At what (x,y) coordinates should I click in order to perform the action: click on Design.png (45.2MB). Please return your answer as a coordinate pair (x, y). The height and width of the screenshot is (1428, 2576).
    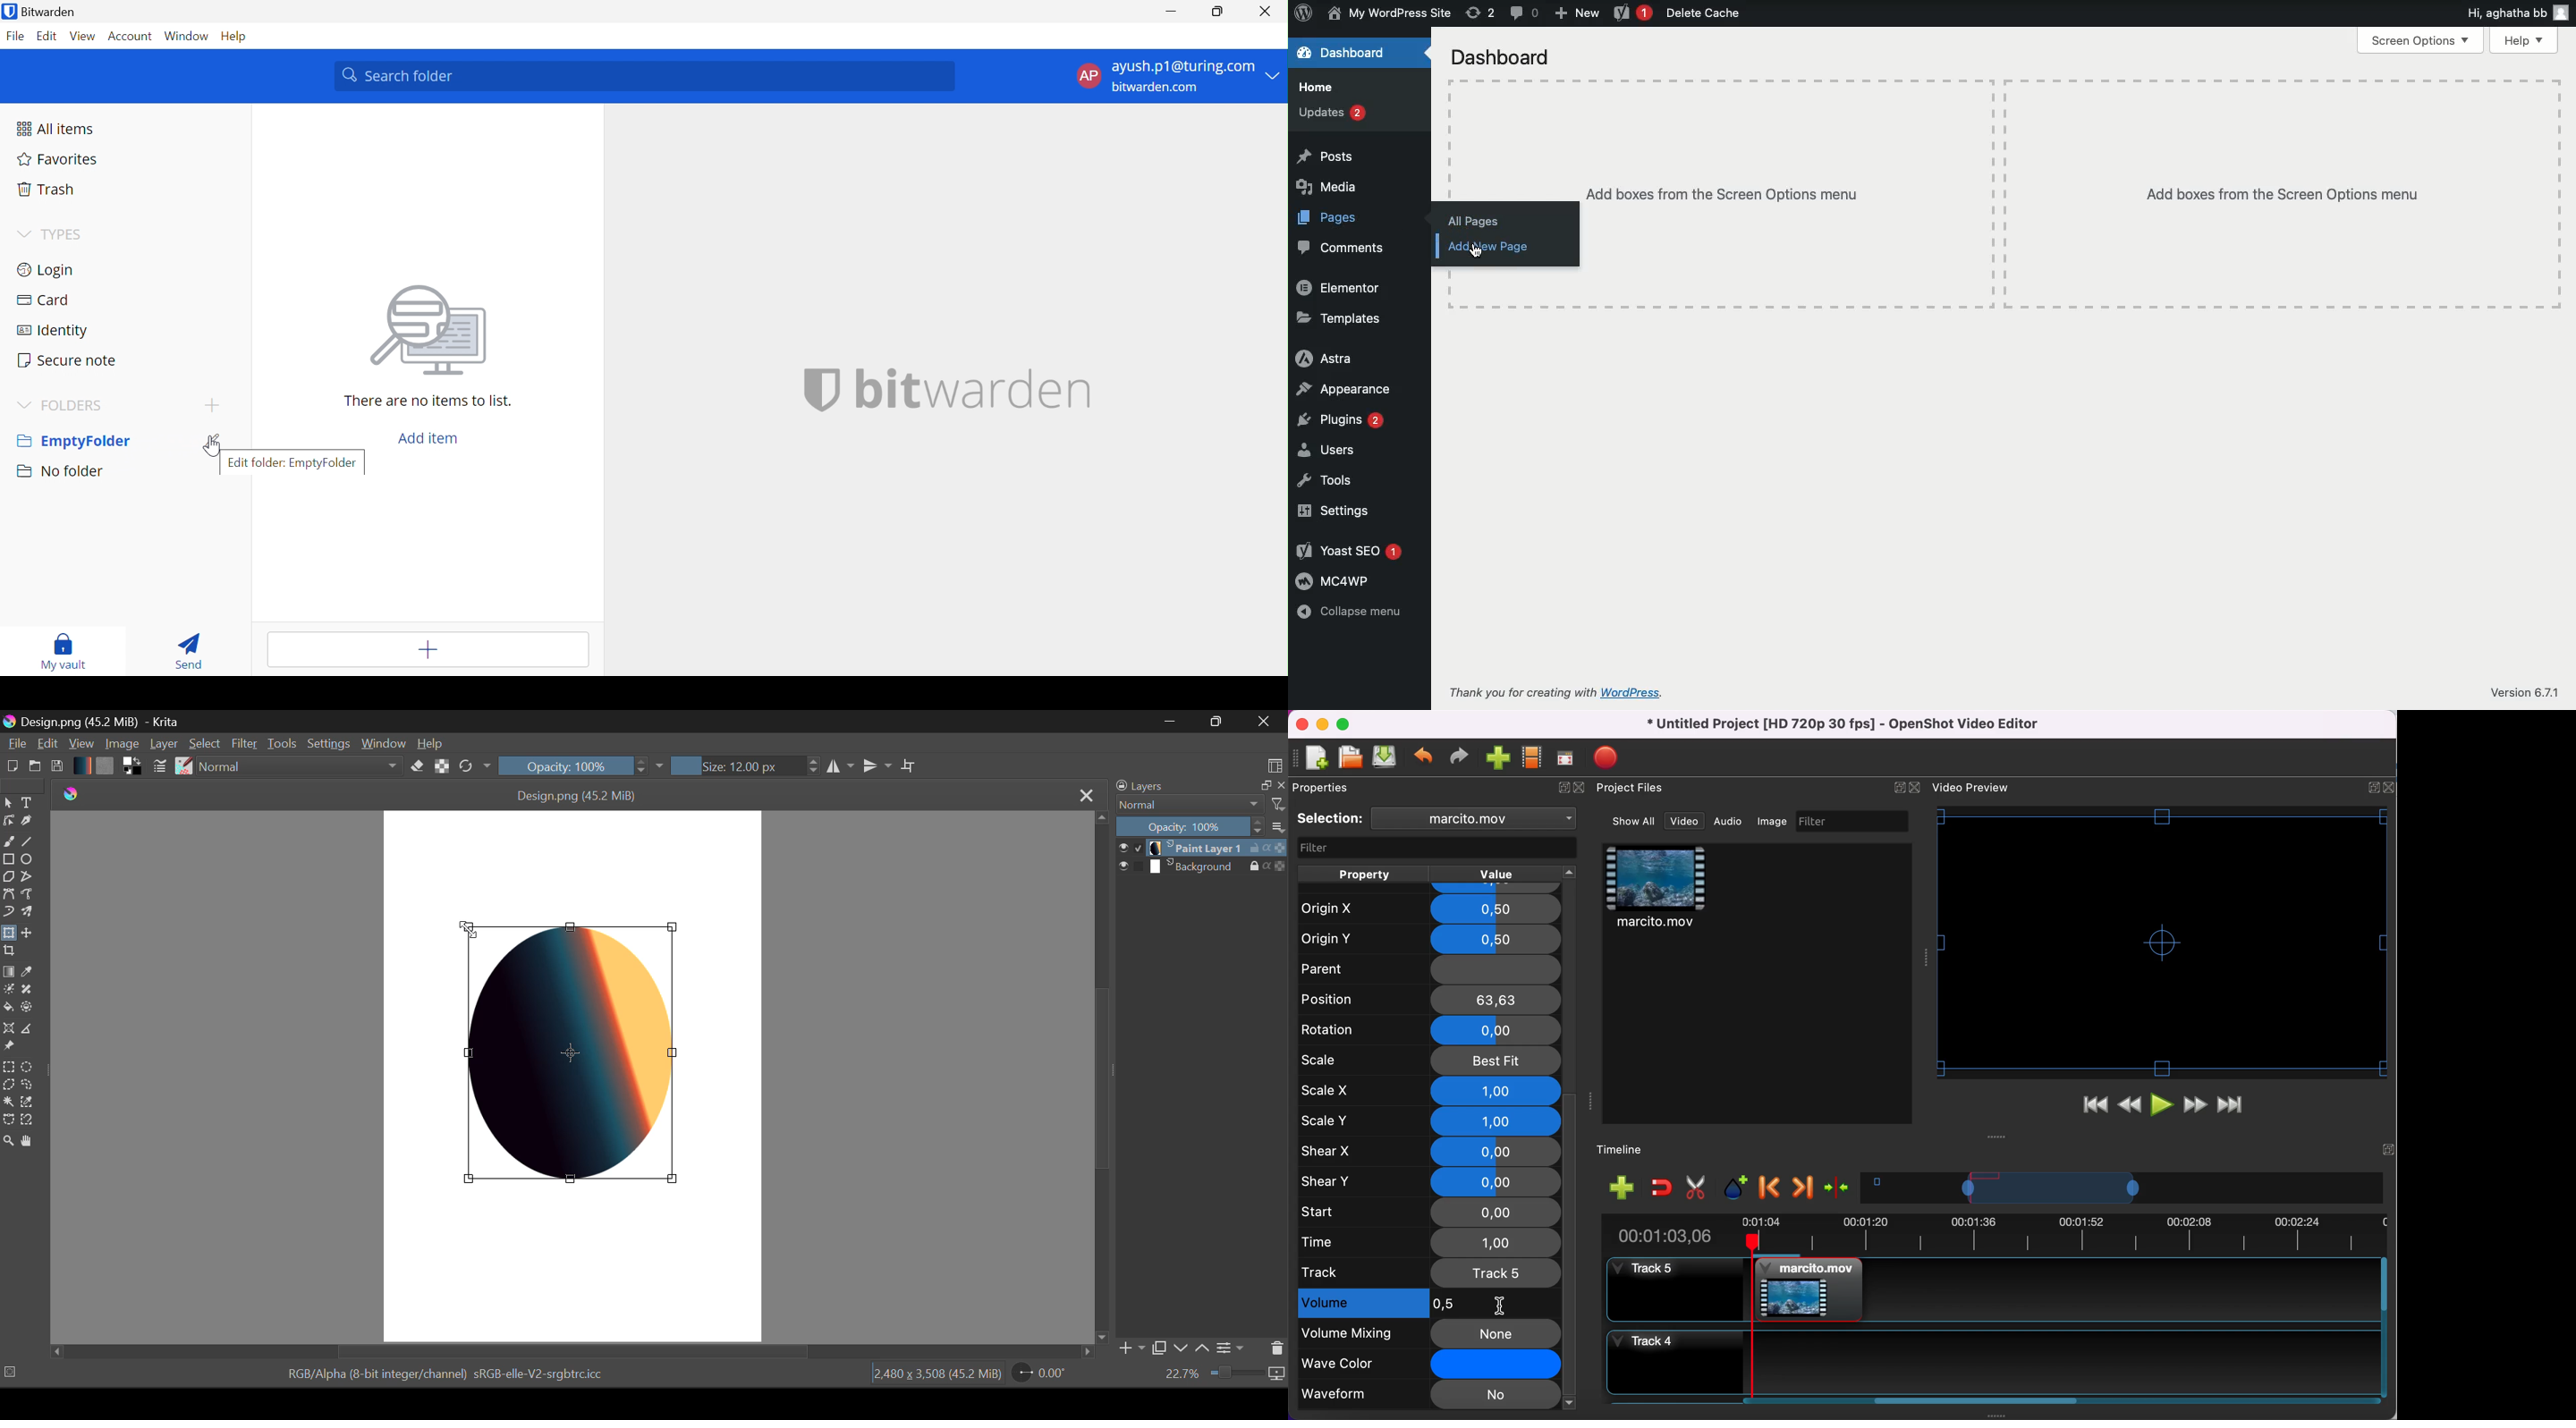
    Looking at the image, I should click on (578, 793).